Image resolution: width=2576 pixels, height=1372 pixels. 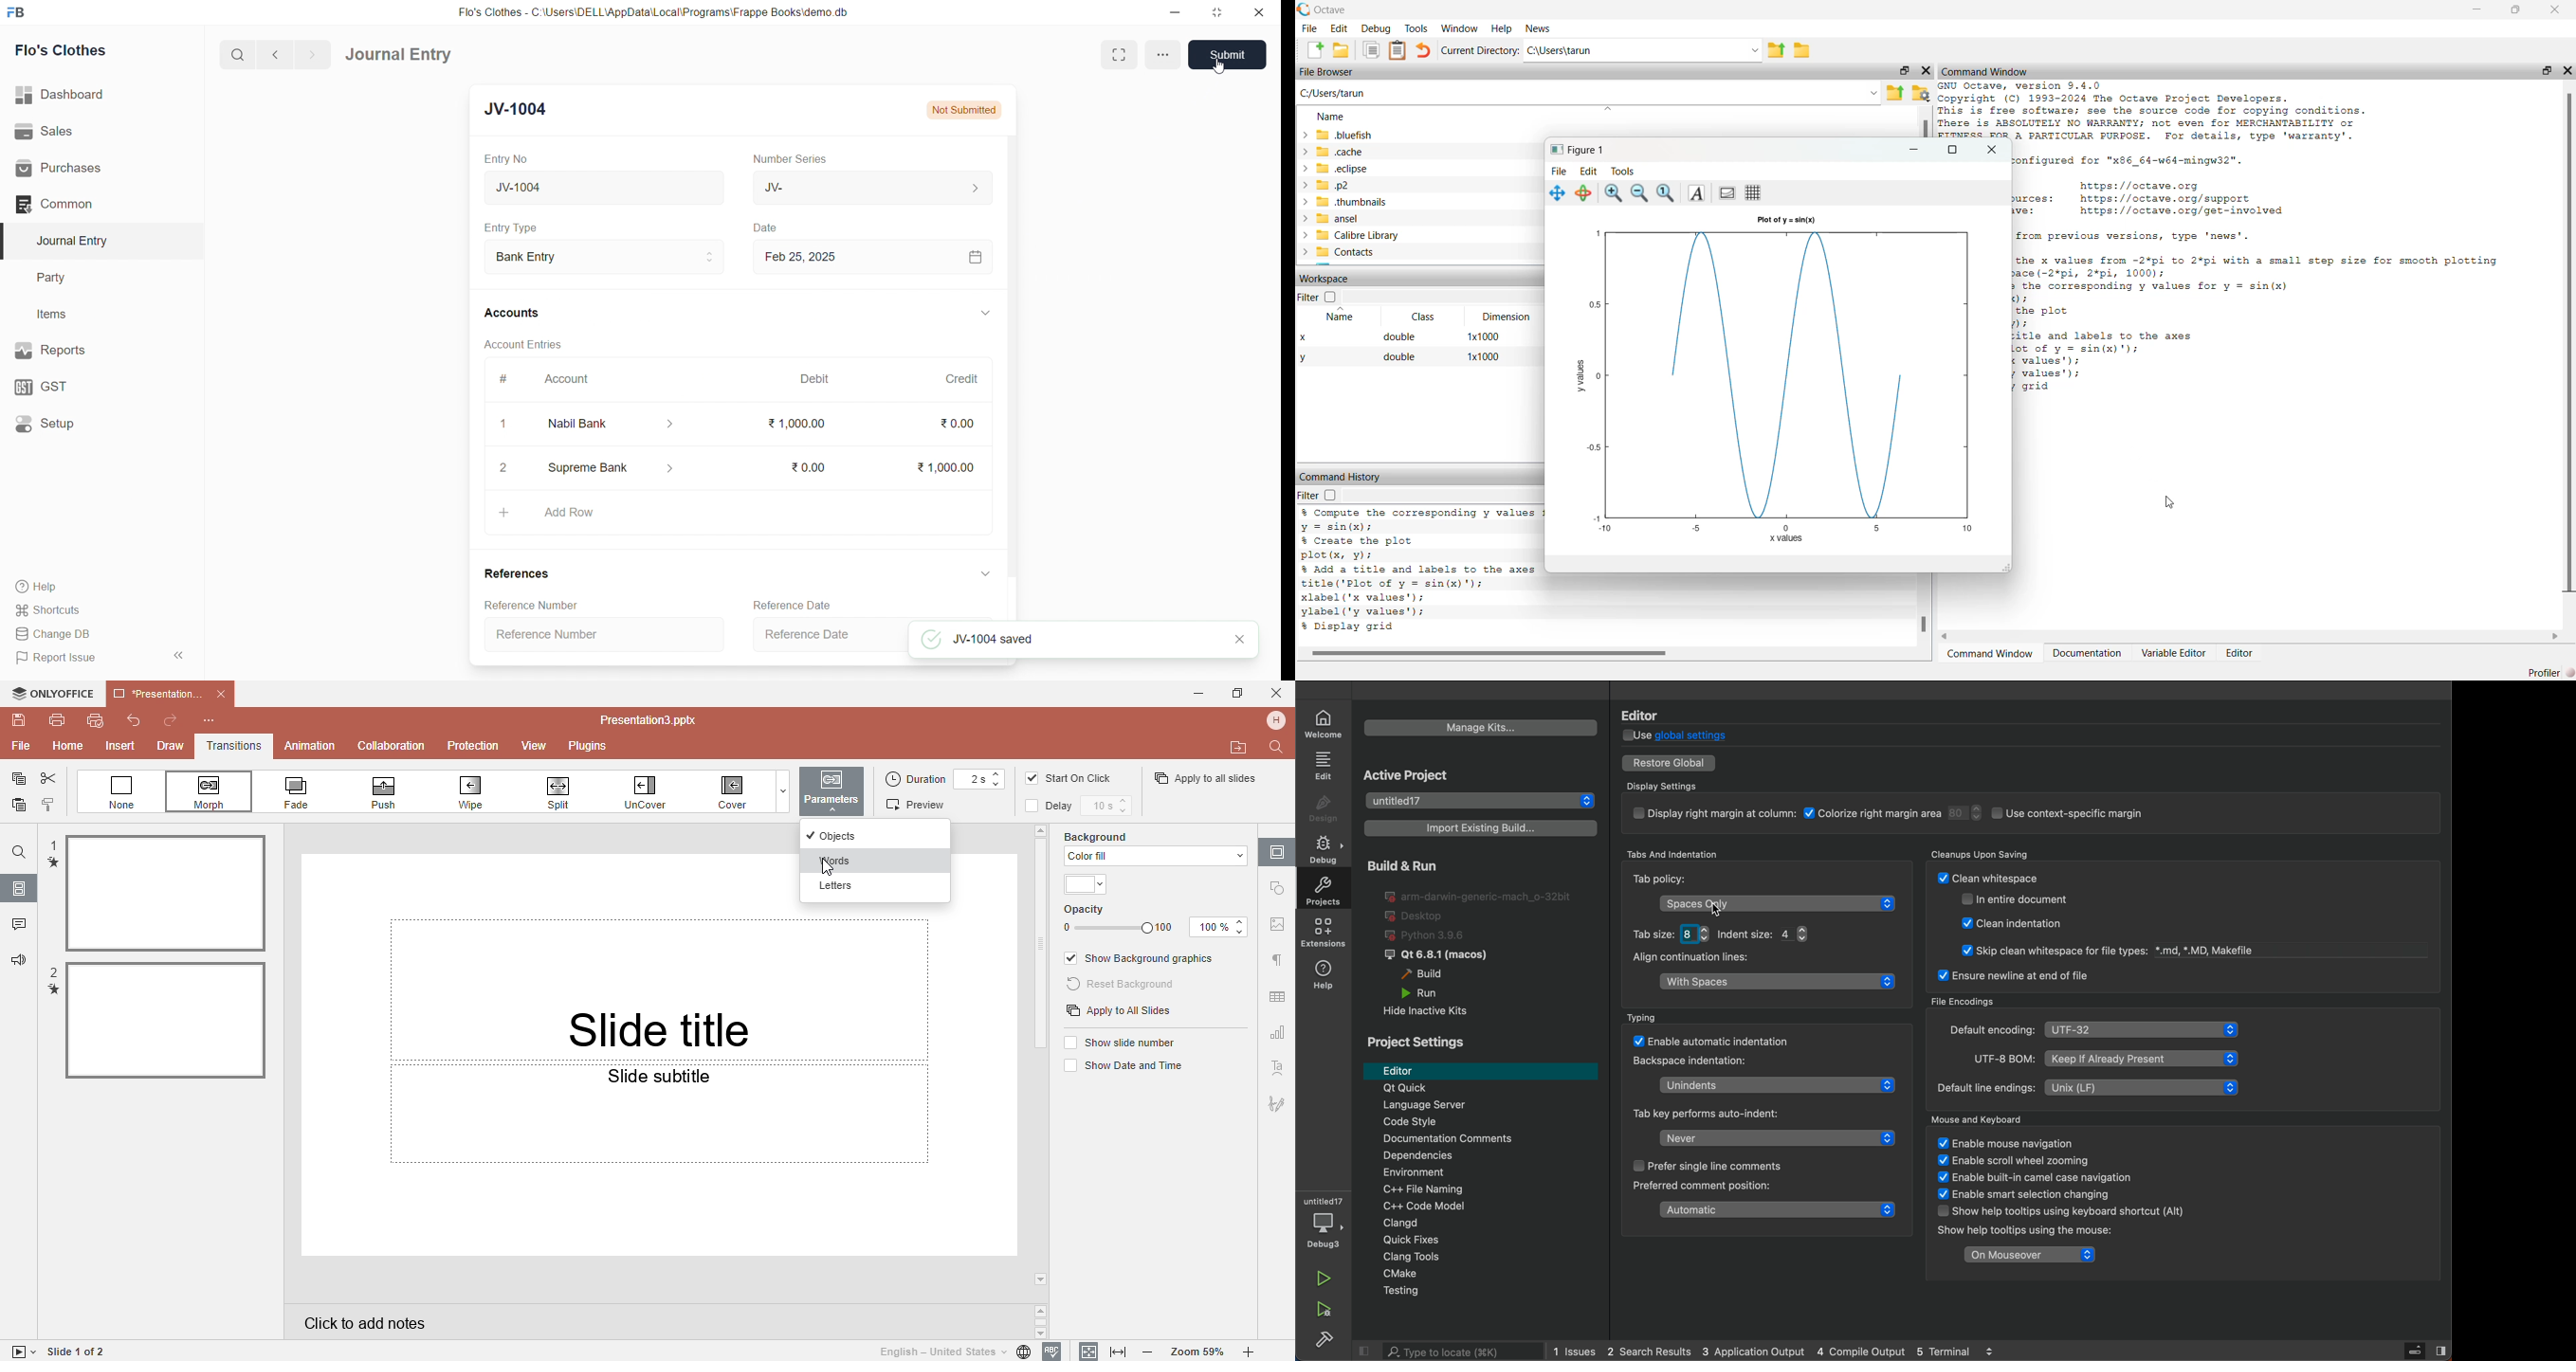 I want to click on Reports, so click(x=93, y=349).